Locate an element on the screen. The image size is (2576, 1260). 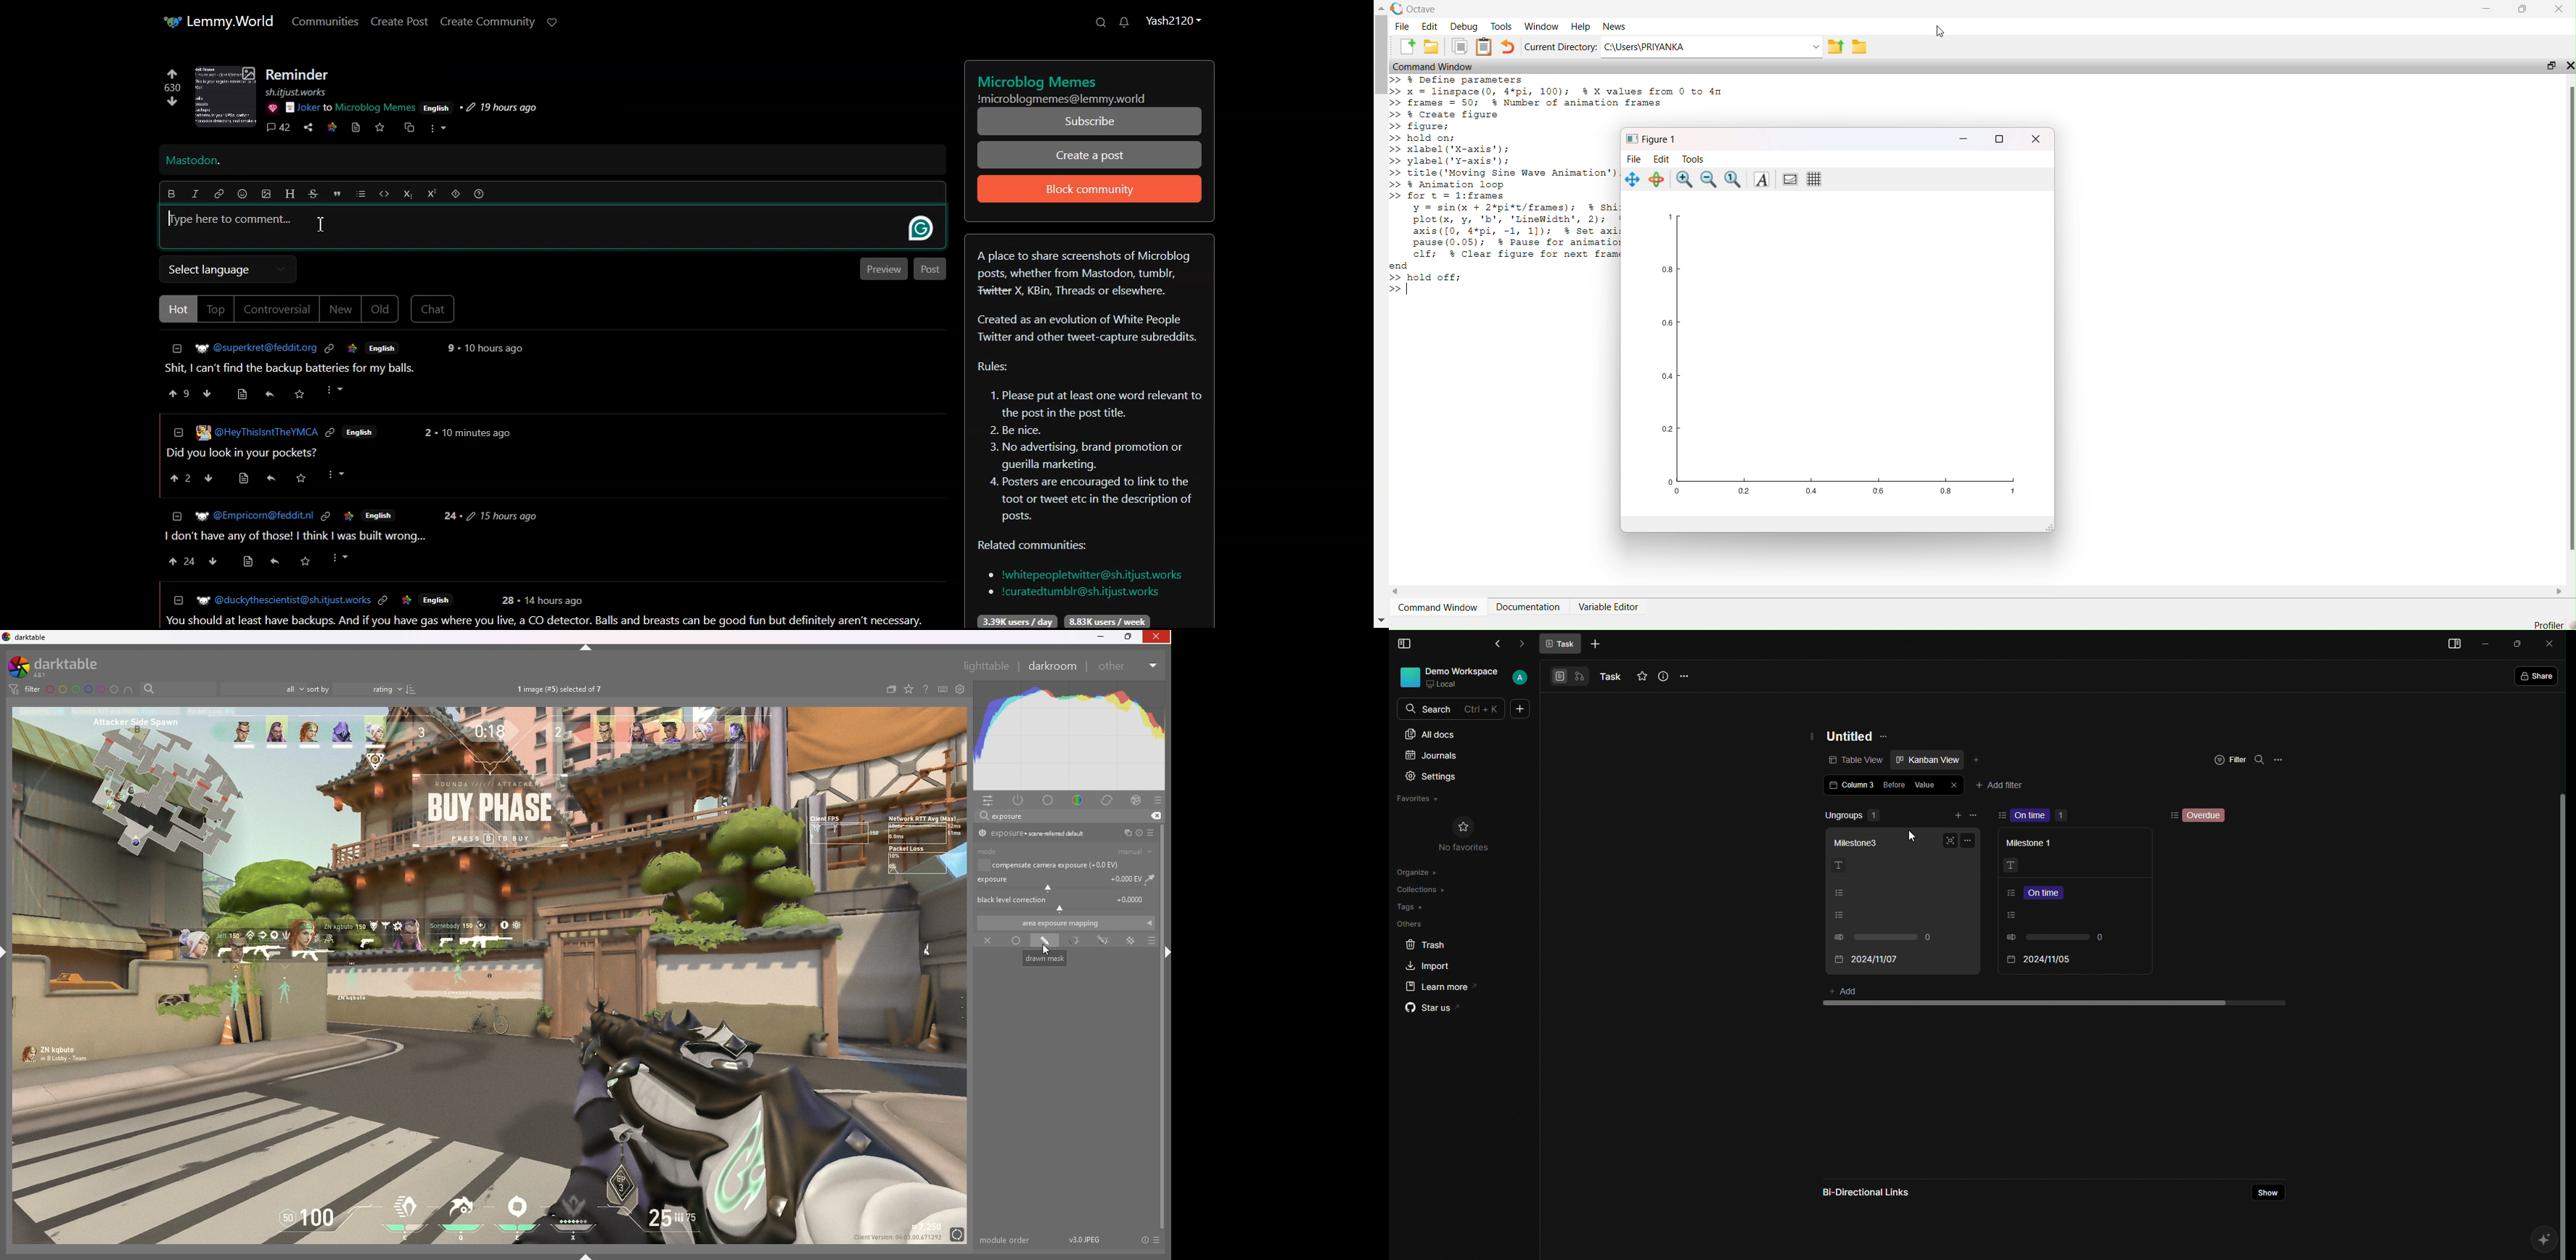
quick access panel is located at coordinates (991, 801).